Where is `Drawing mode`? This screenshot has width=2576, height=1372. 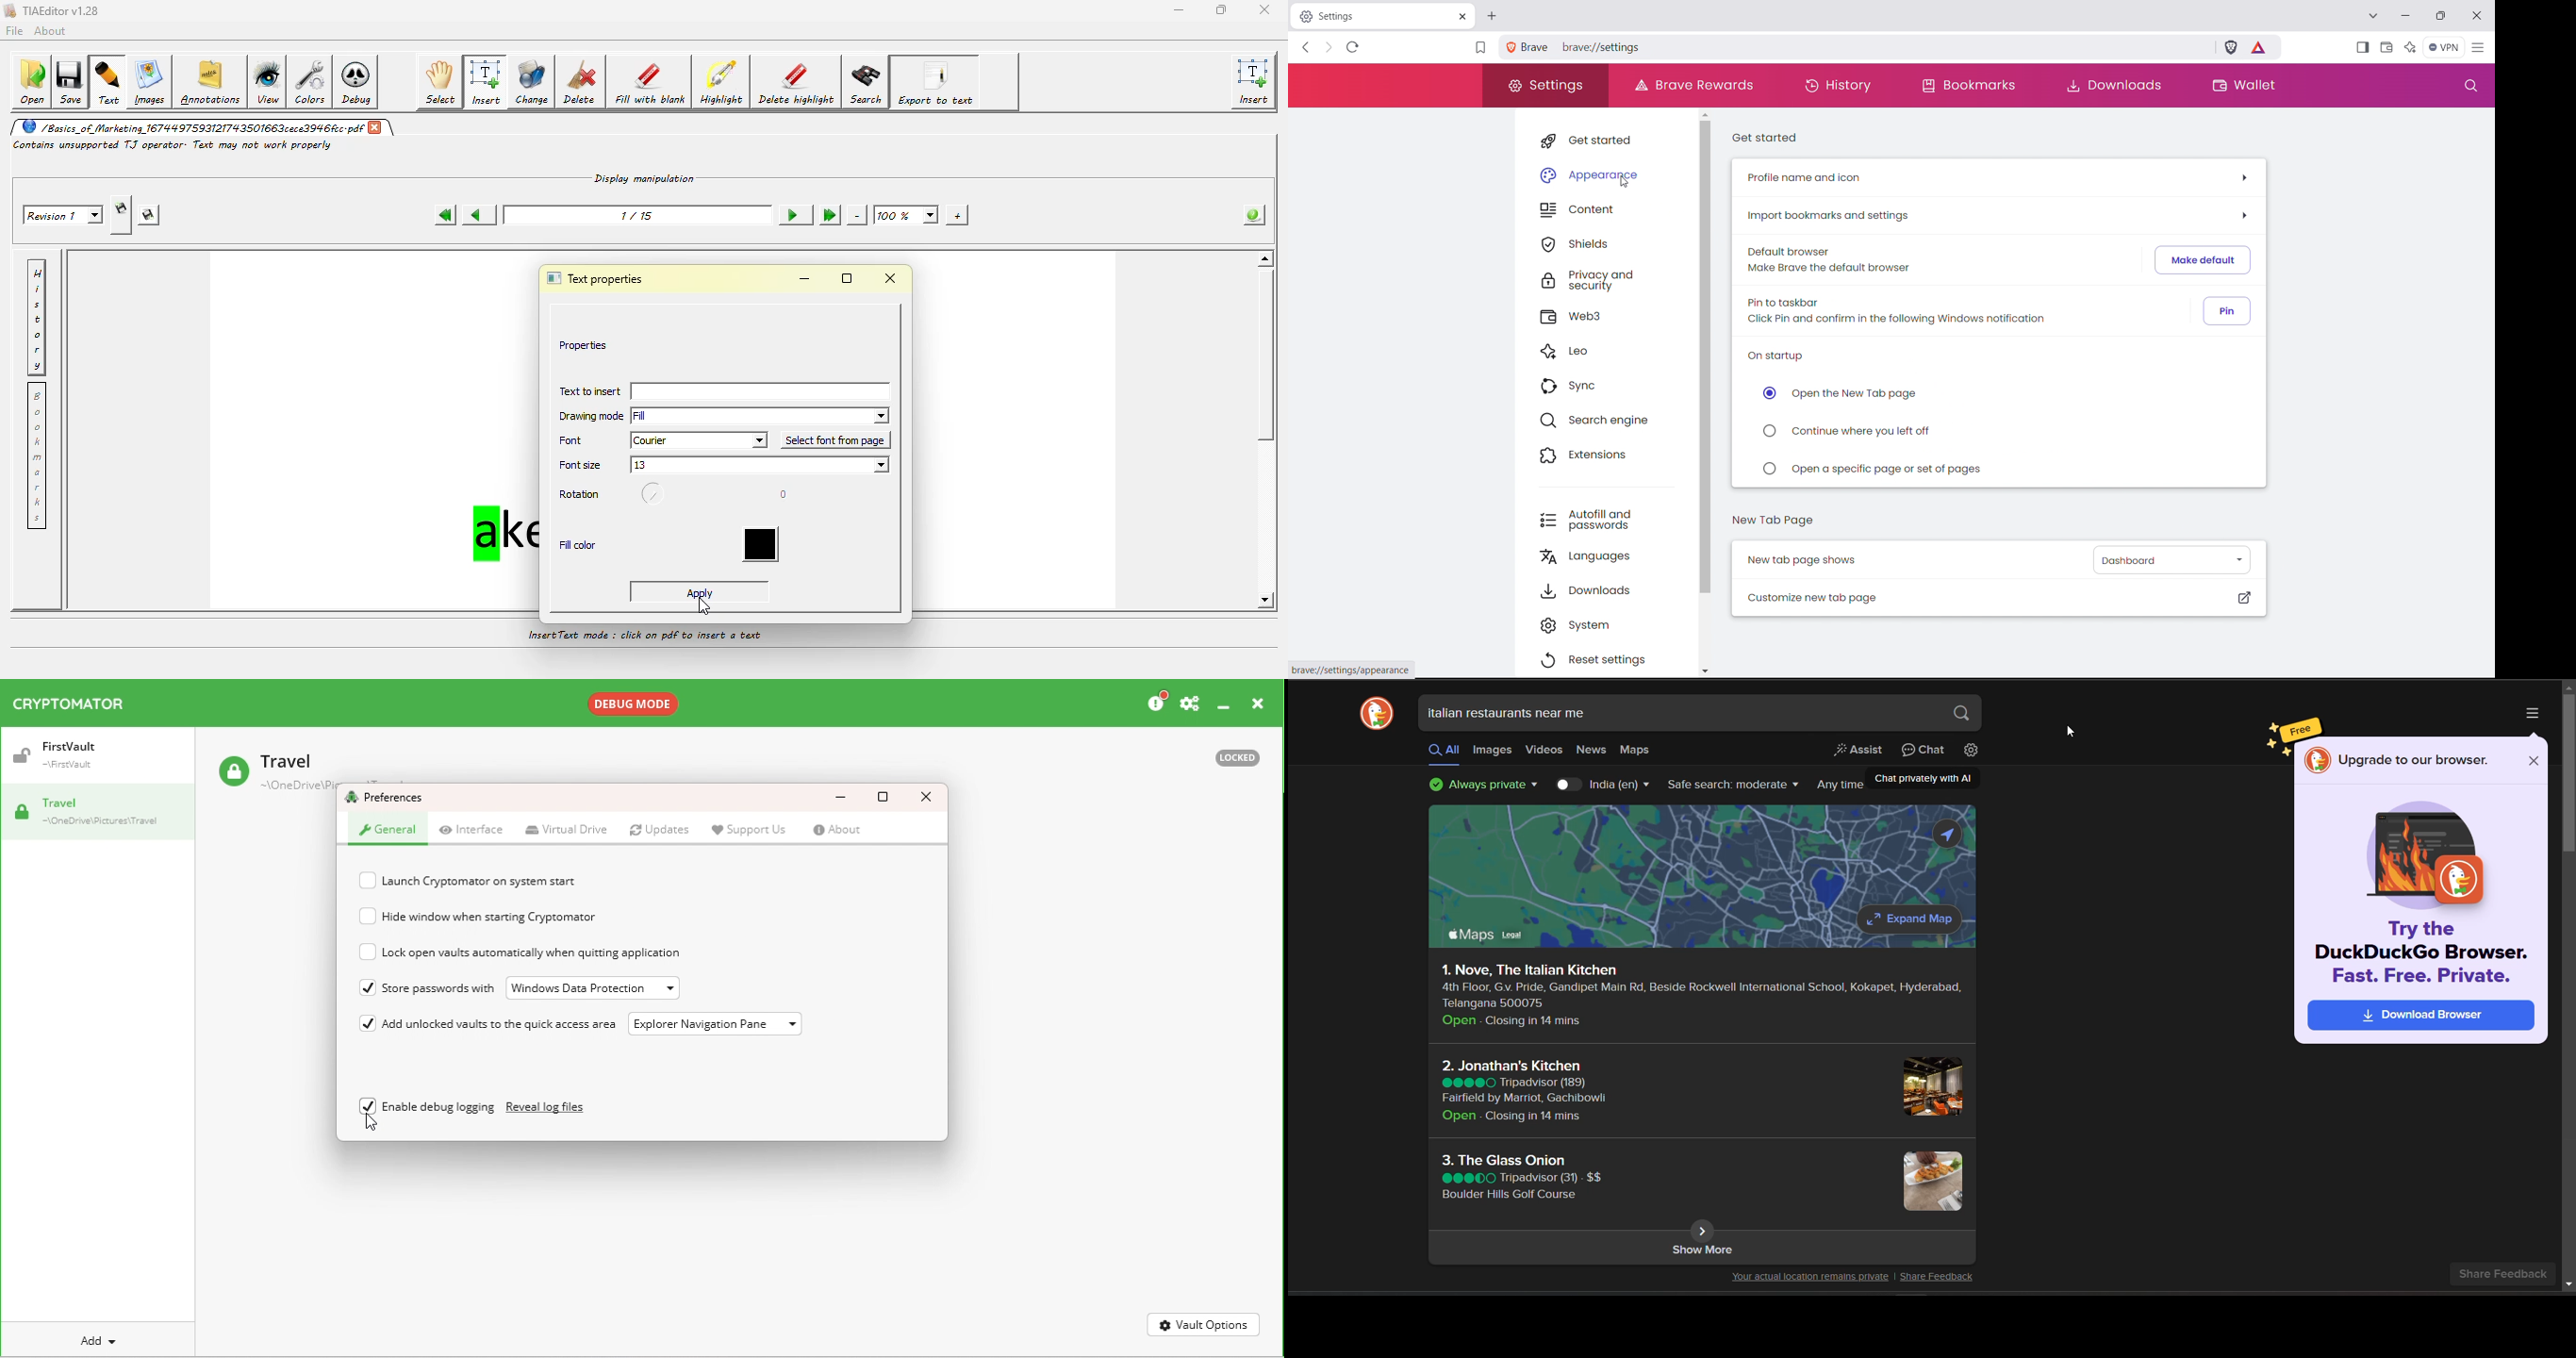
Drawing mode is located at coordinates (589, 418).